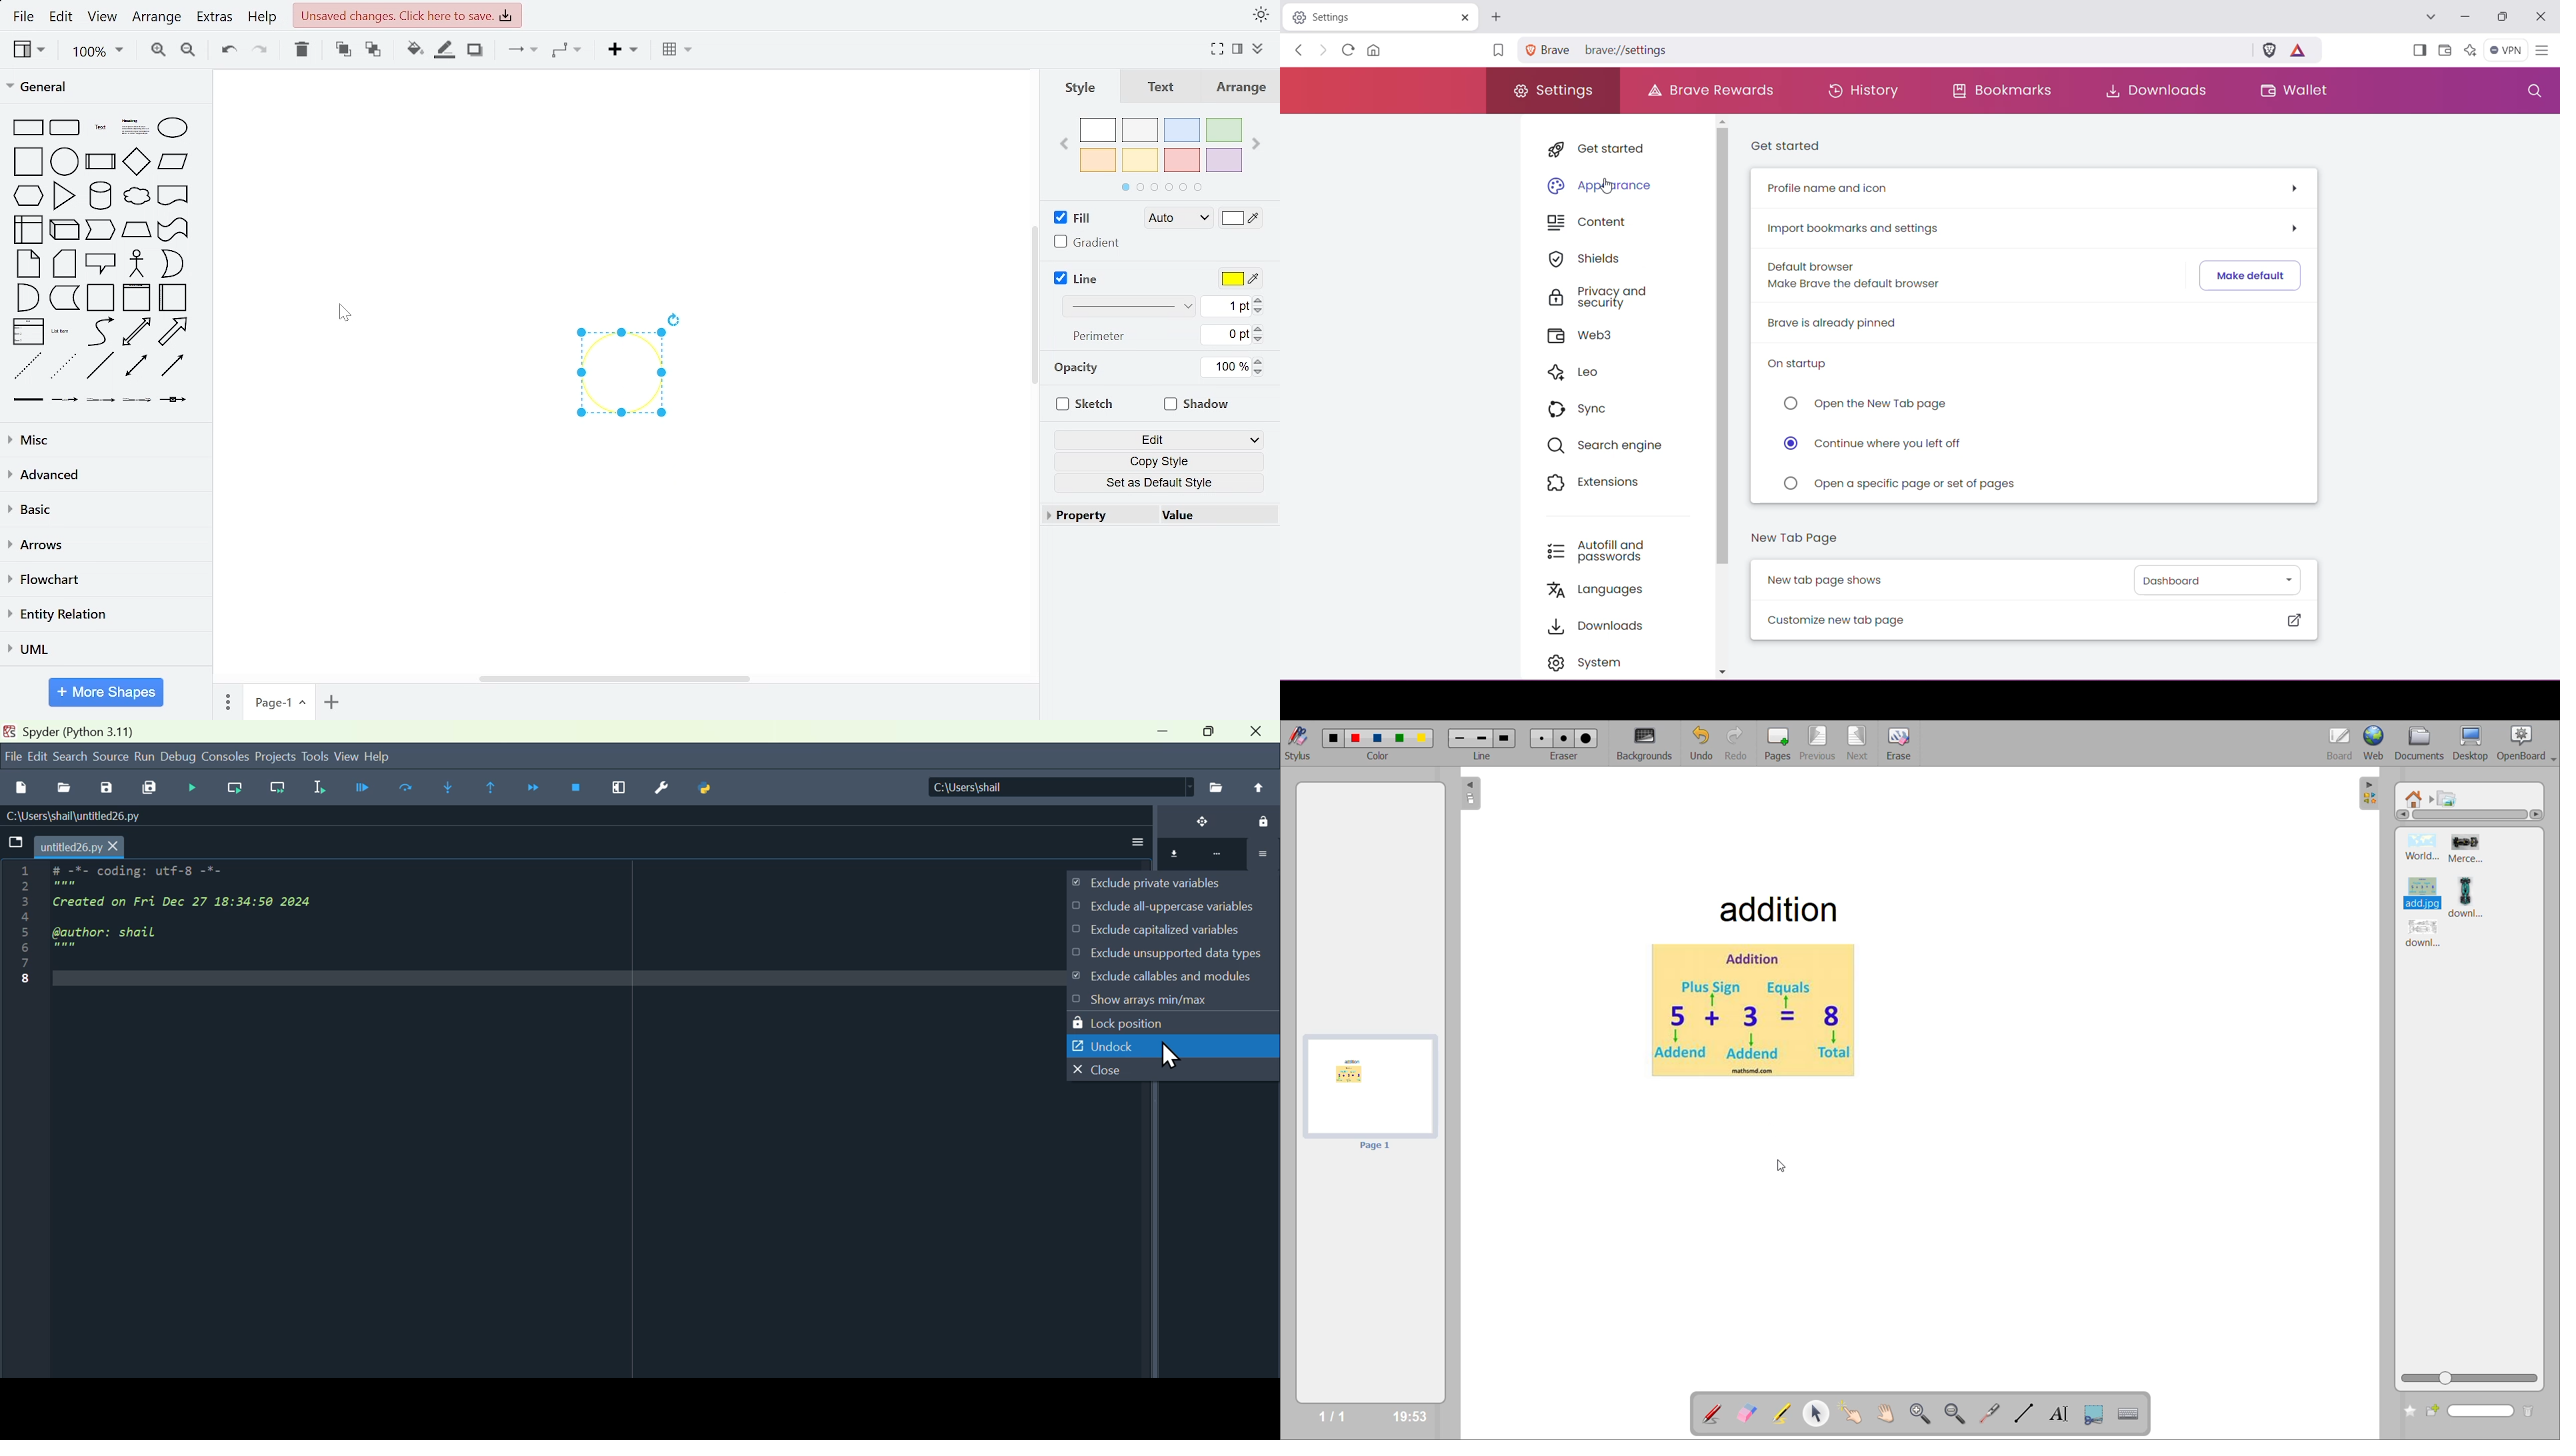 The height and width of the screenshot is (1456, 2576). Describe the element at coordinates (320, 786) in the screenshot. I see `Run selection` at that location.